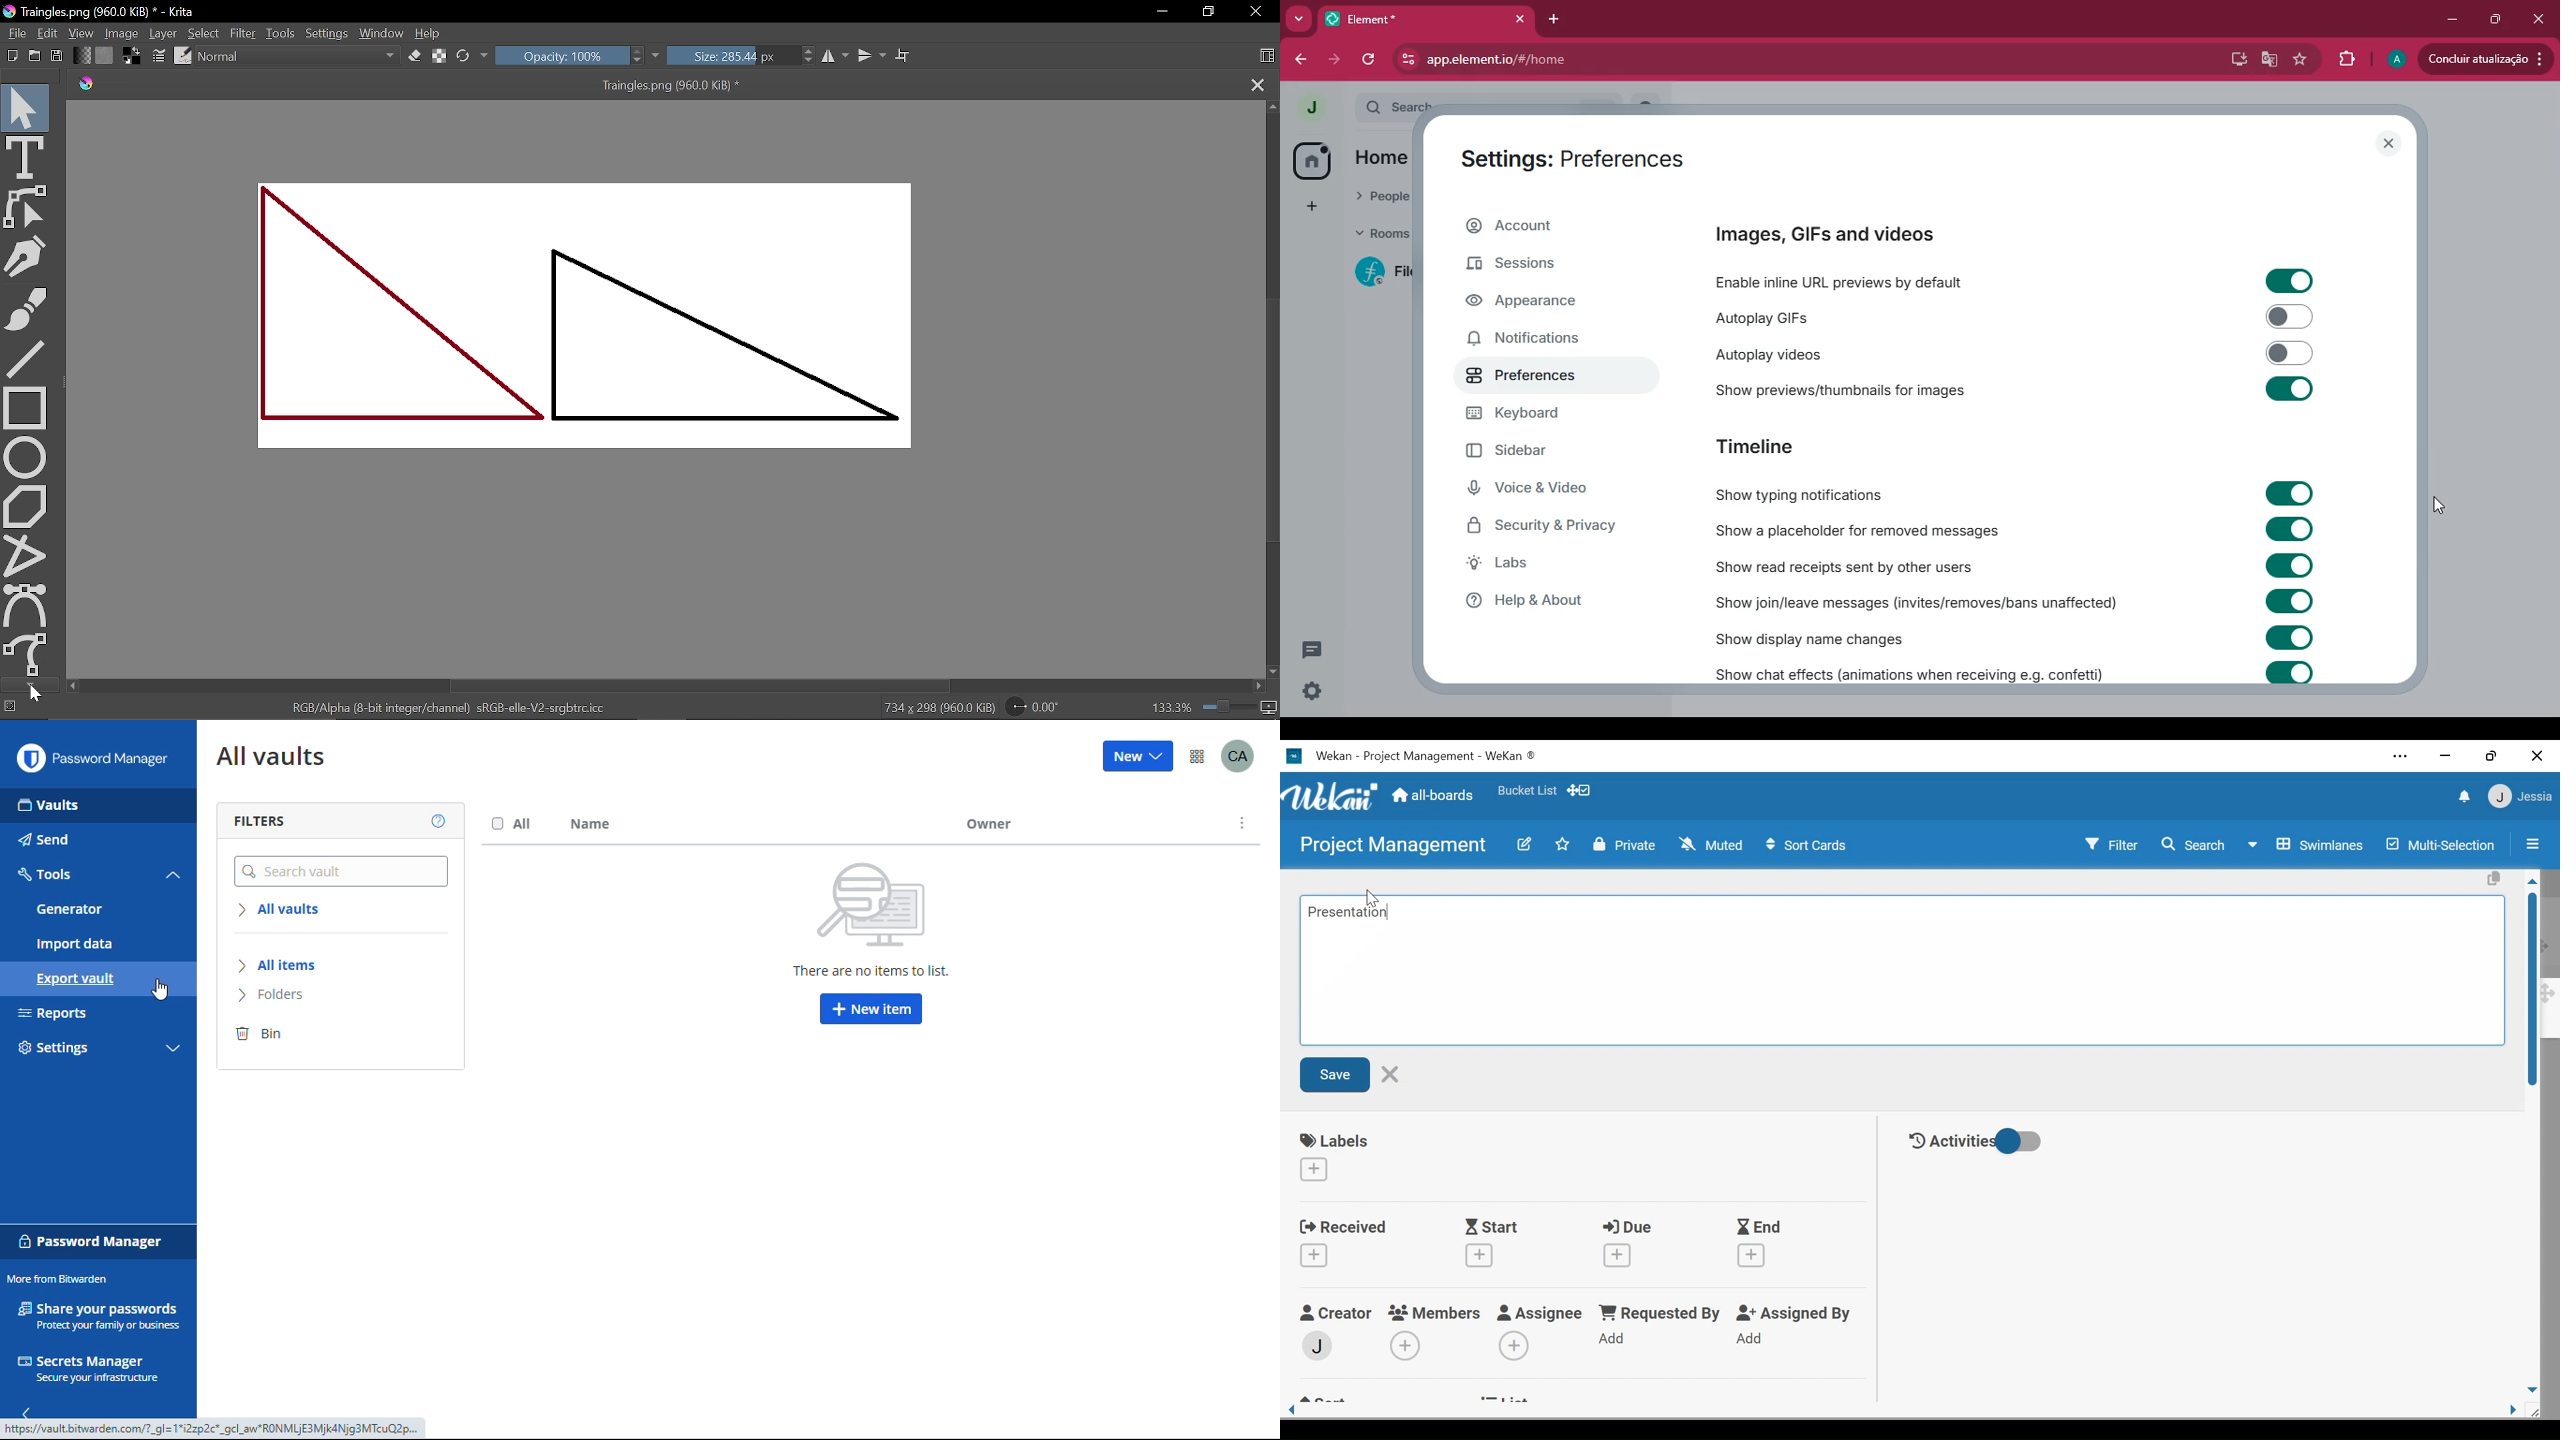  I want to click on Sort Cards, so click(1810, 845).